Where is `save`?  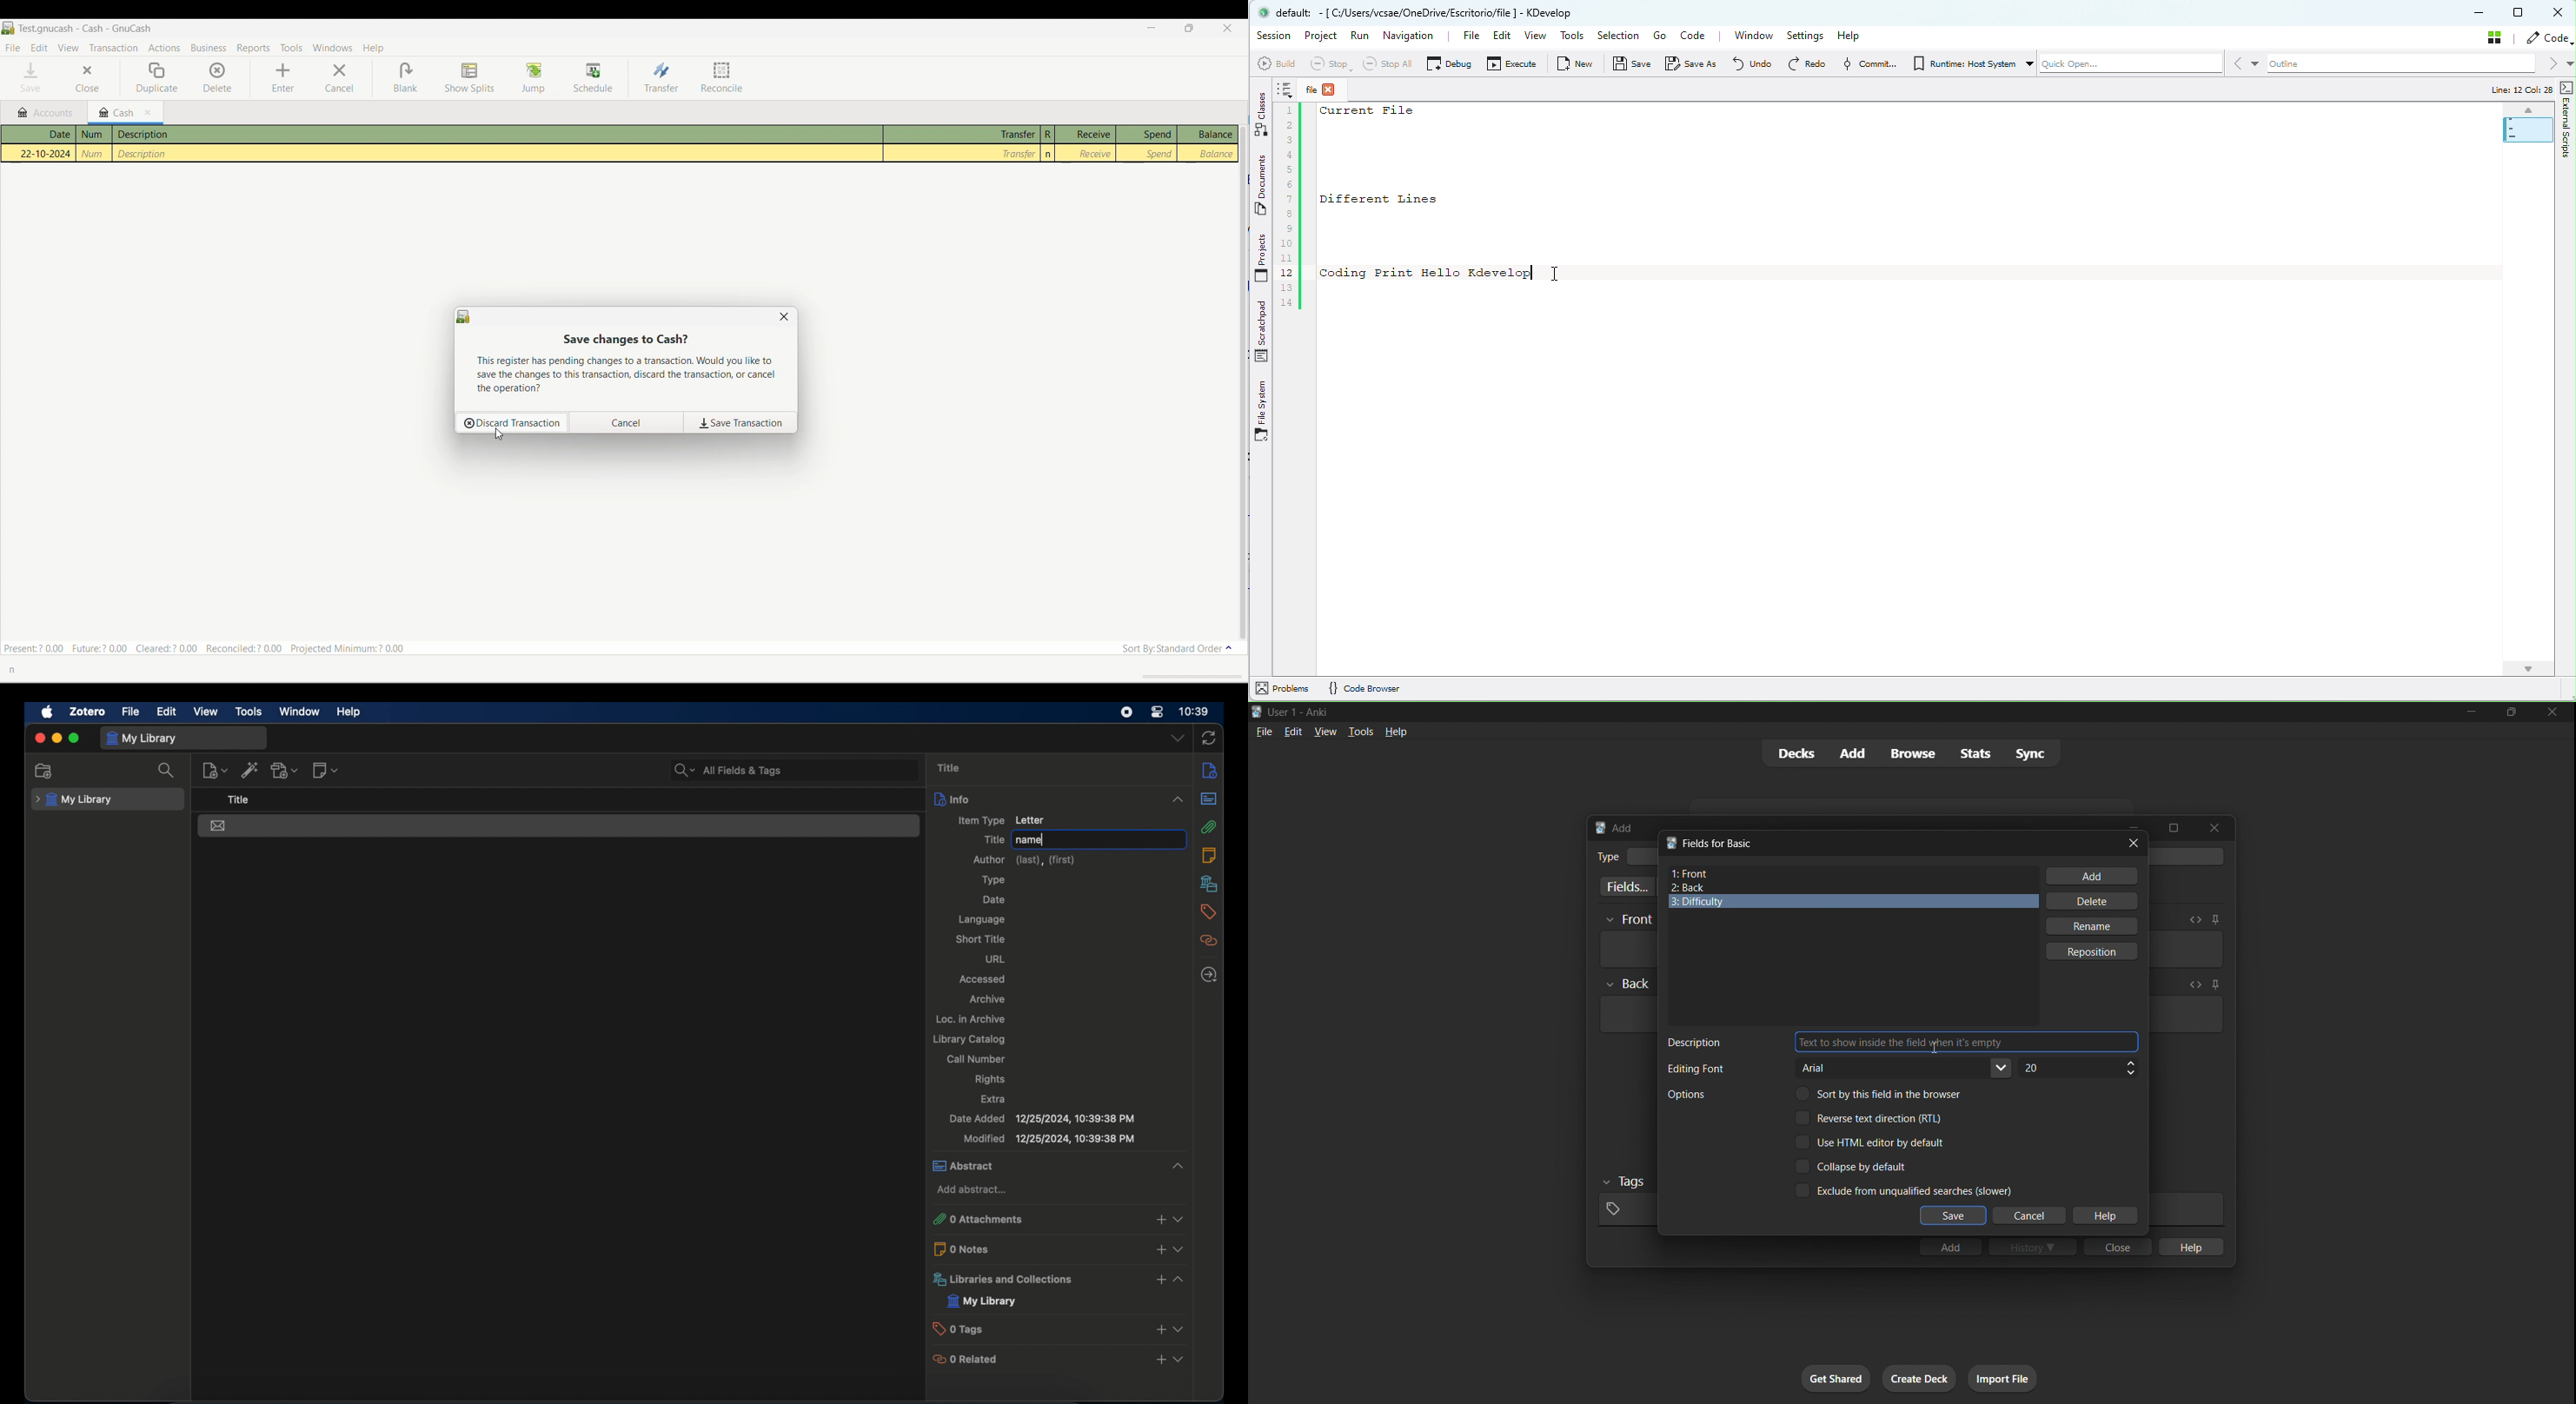 save is located at coordinates (1954, 1216).